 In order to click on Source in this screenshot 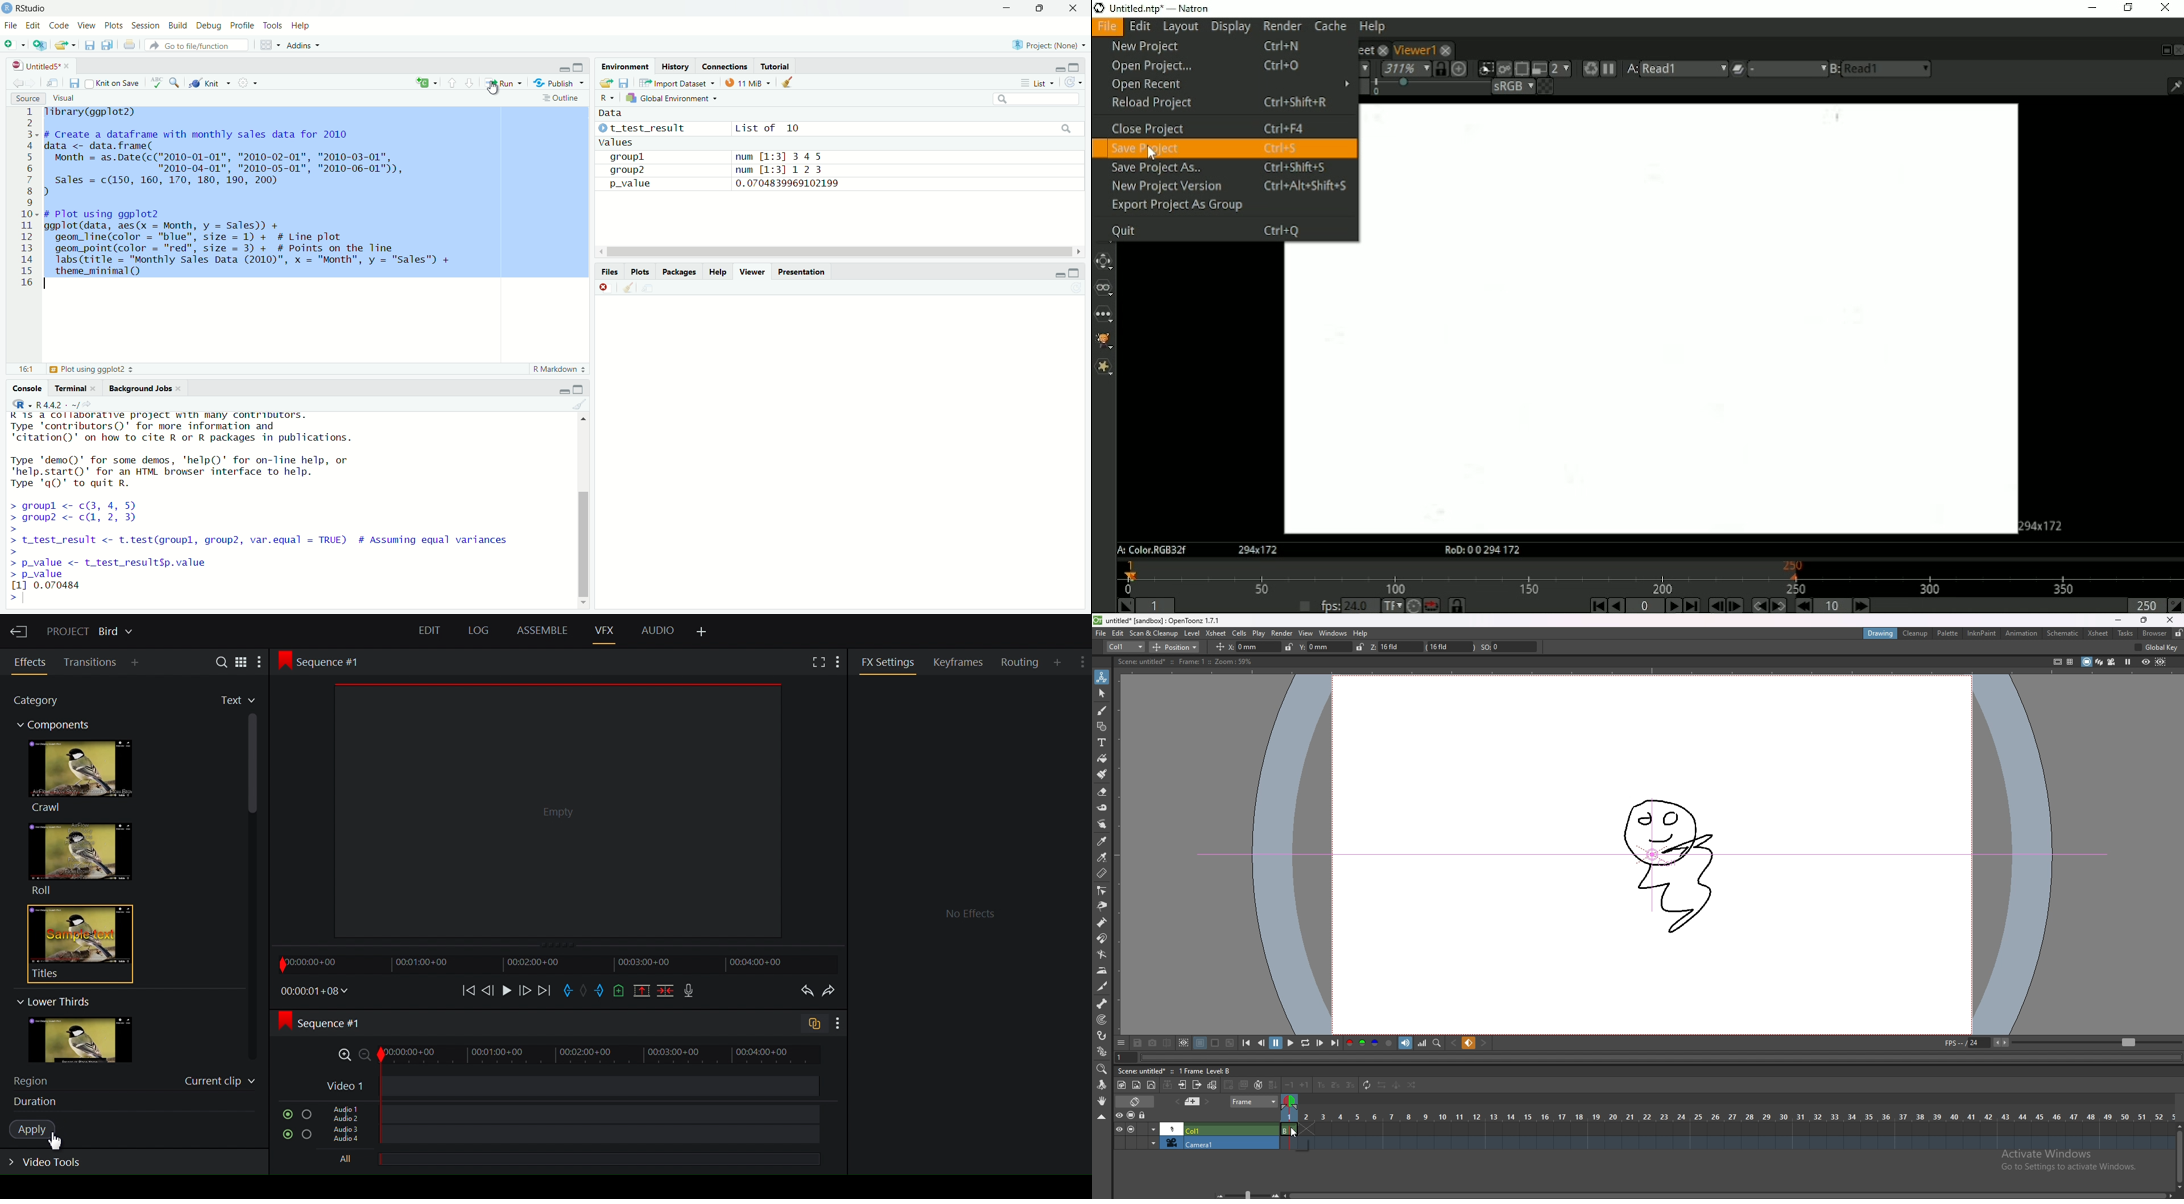, I will do `click(27, 99)`.